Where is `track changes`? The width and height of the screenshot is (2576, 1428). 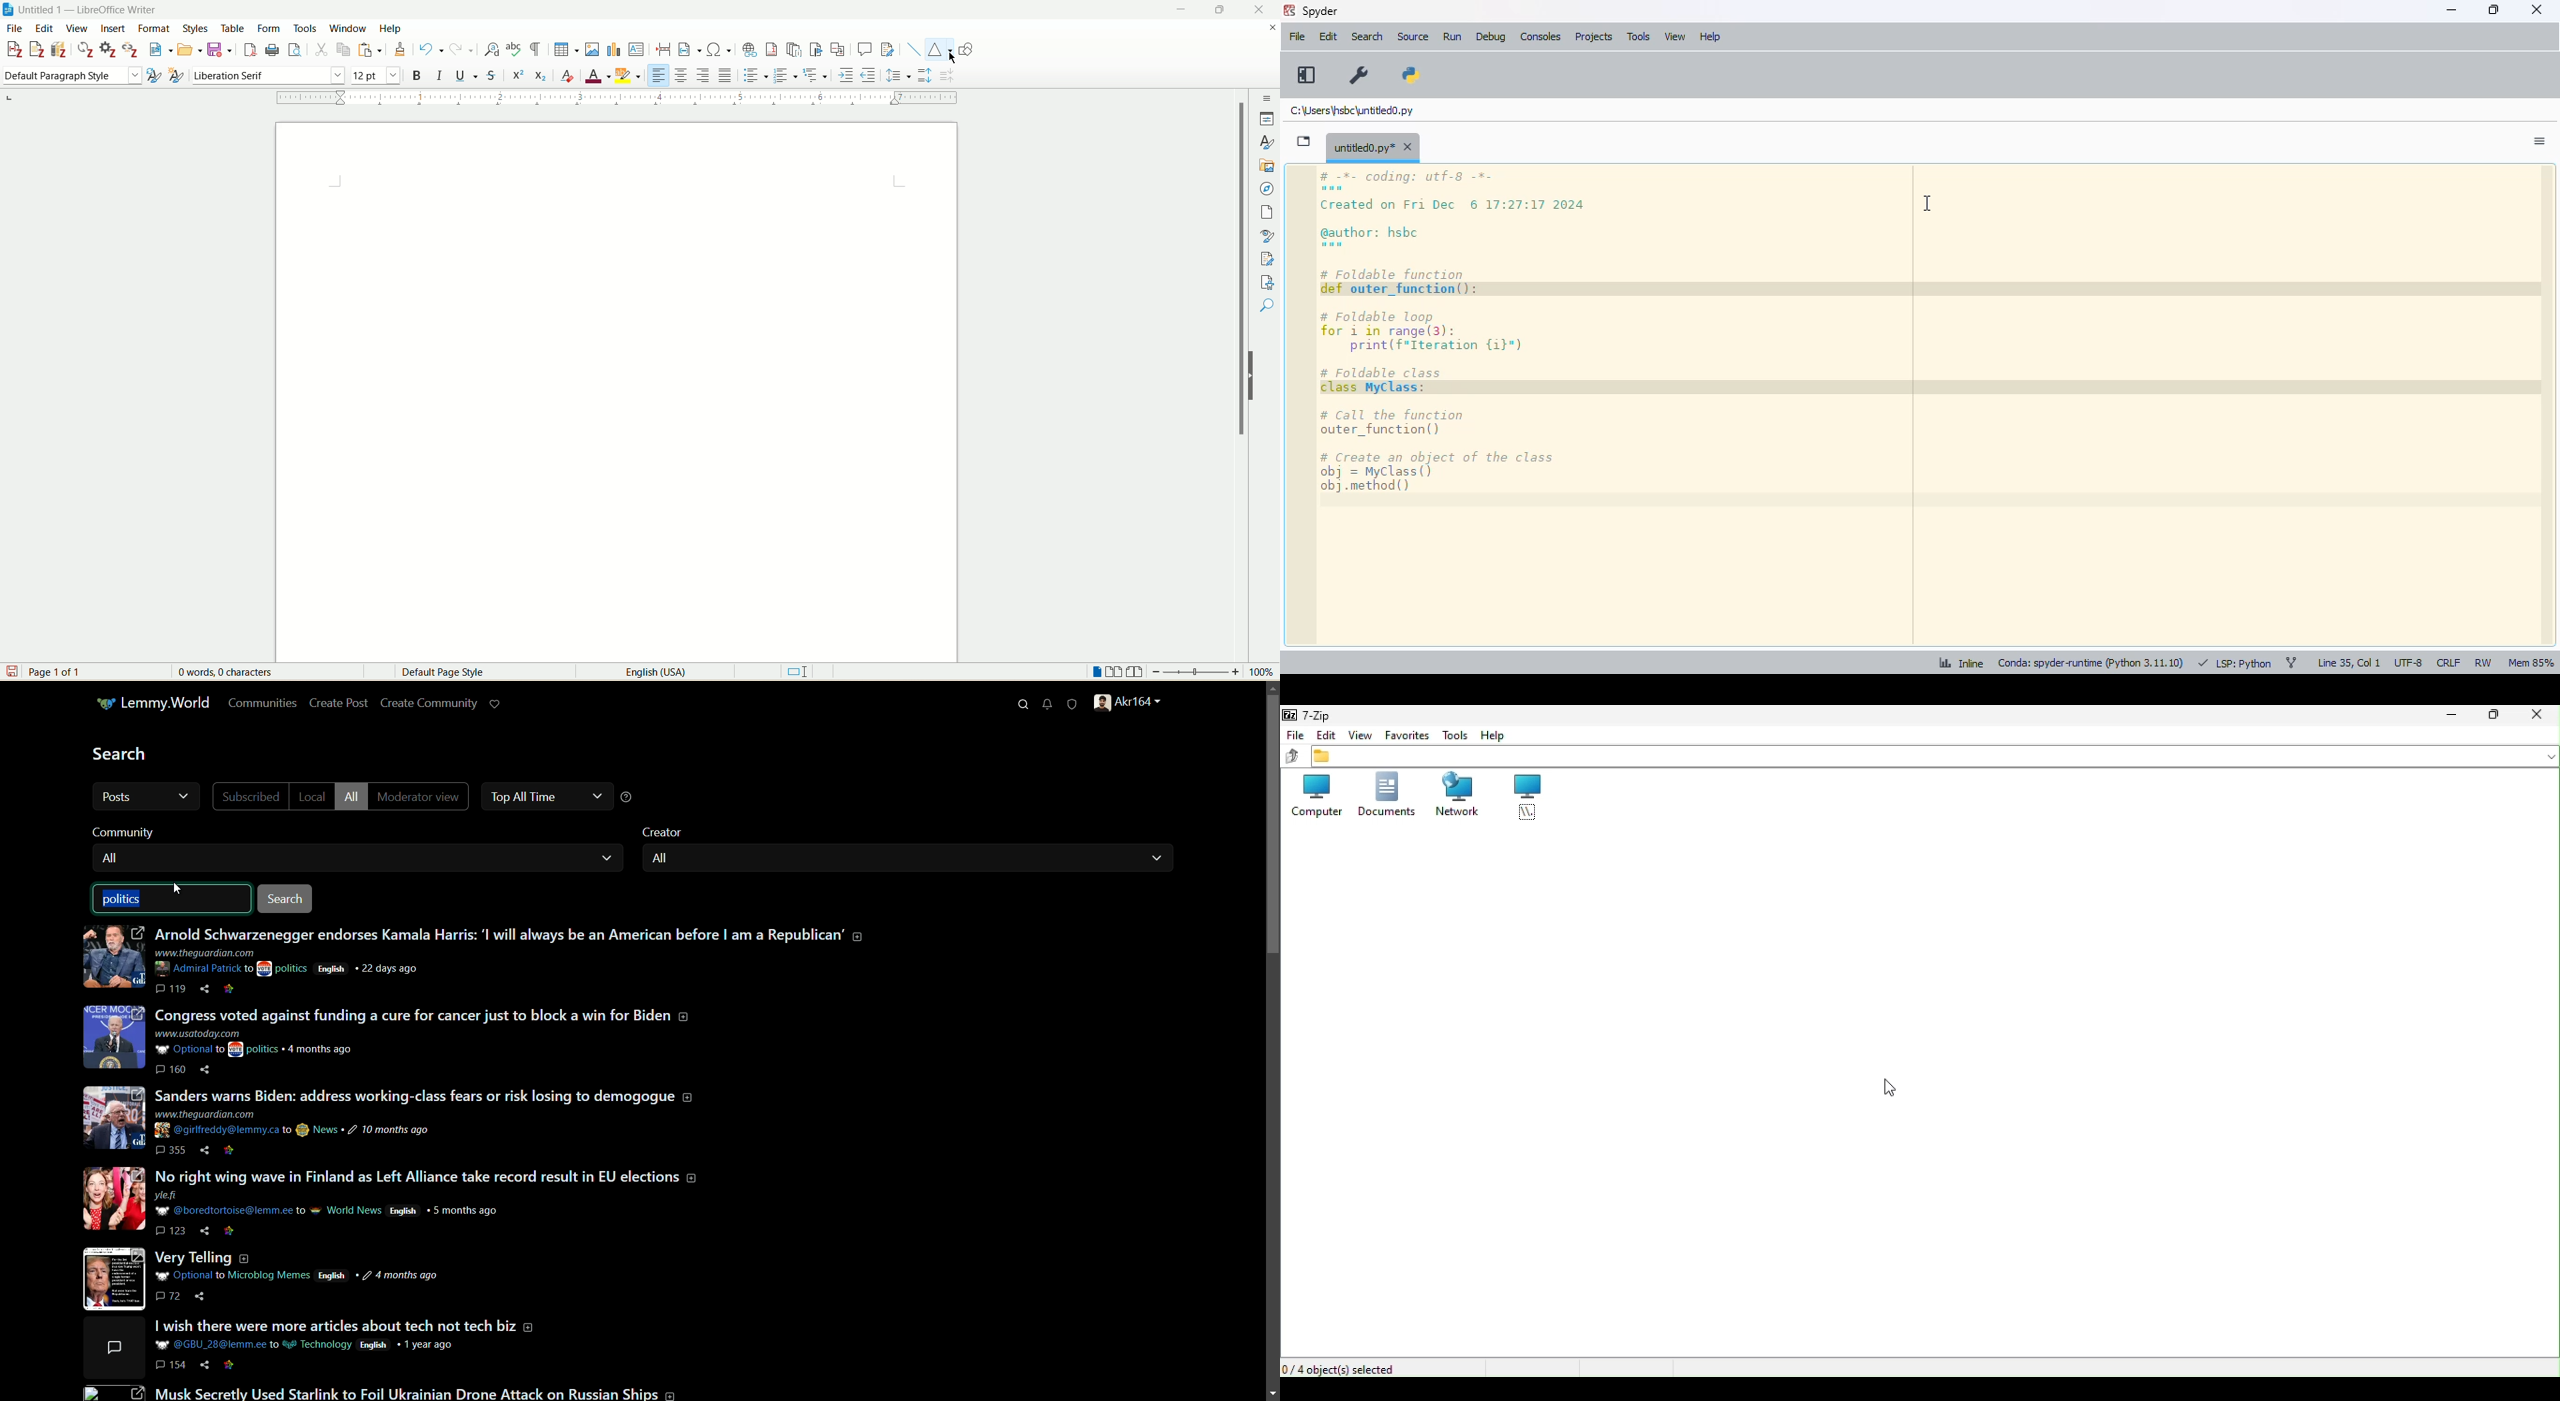
track changes is located at coordinates (887, 49).